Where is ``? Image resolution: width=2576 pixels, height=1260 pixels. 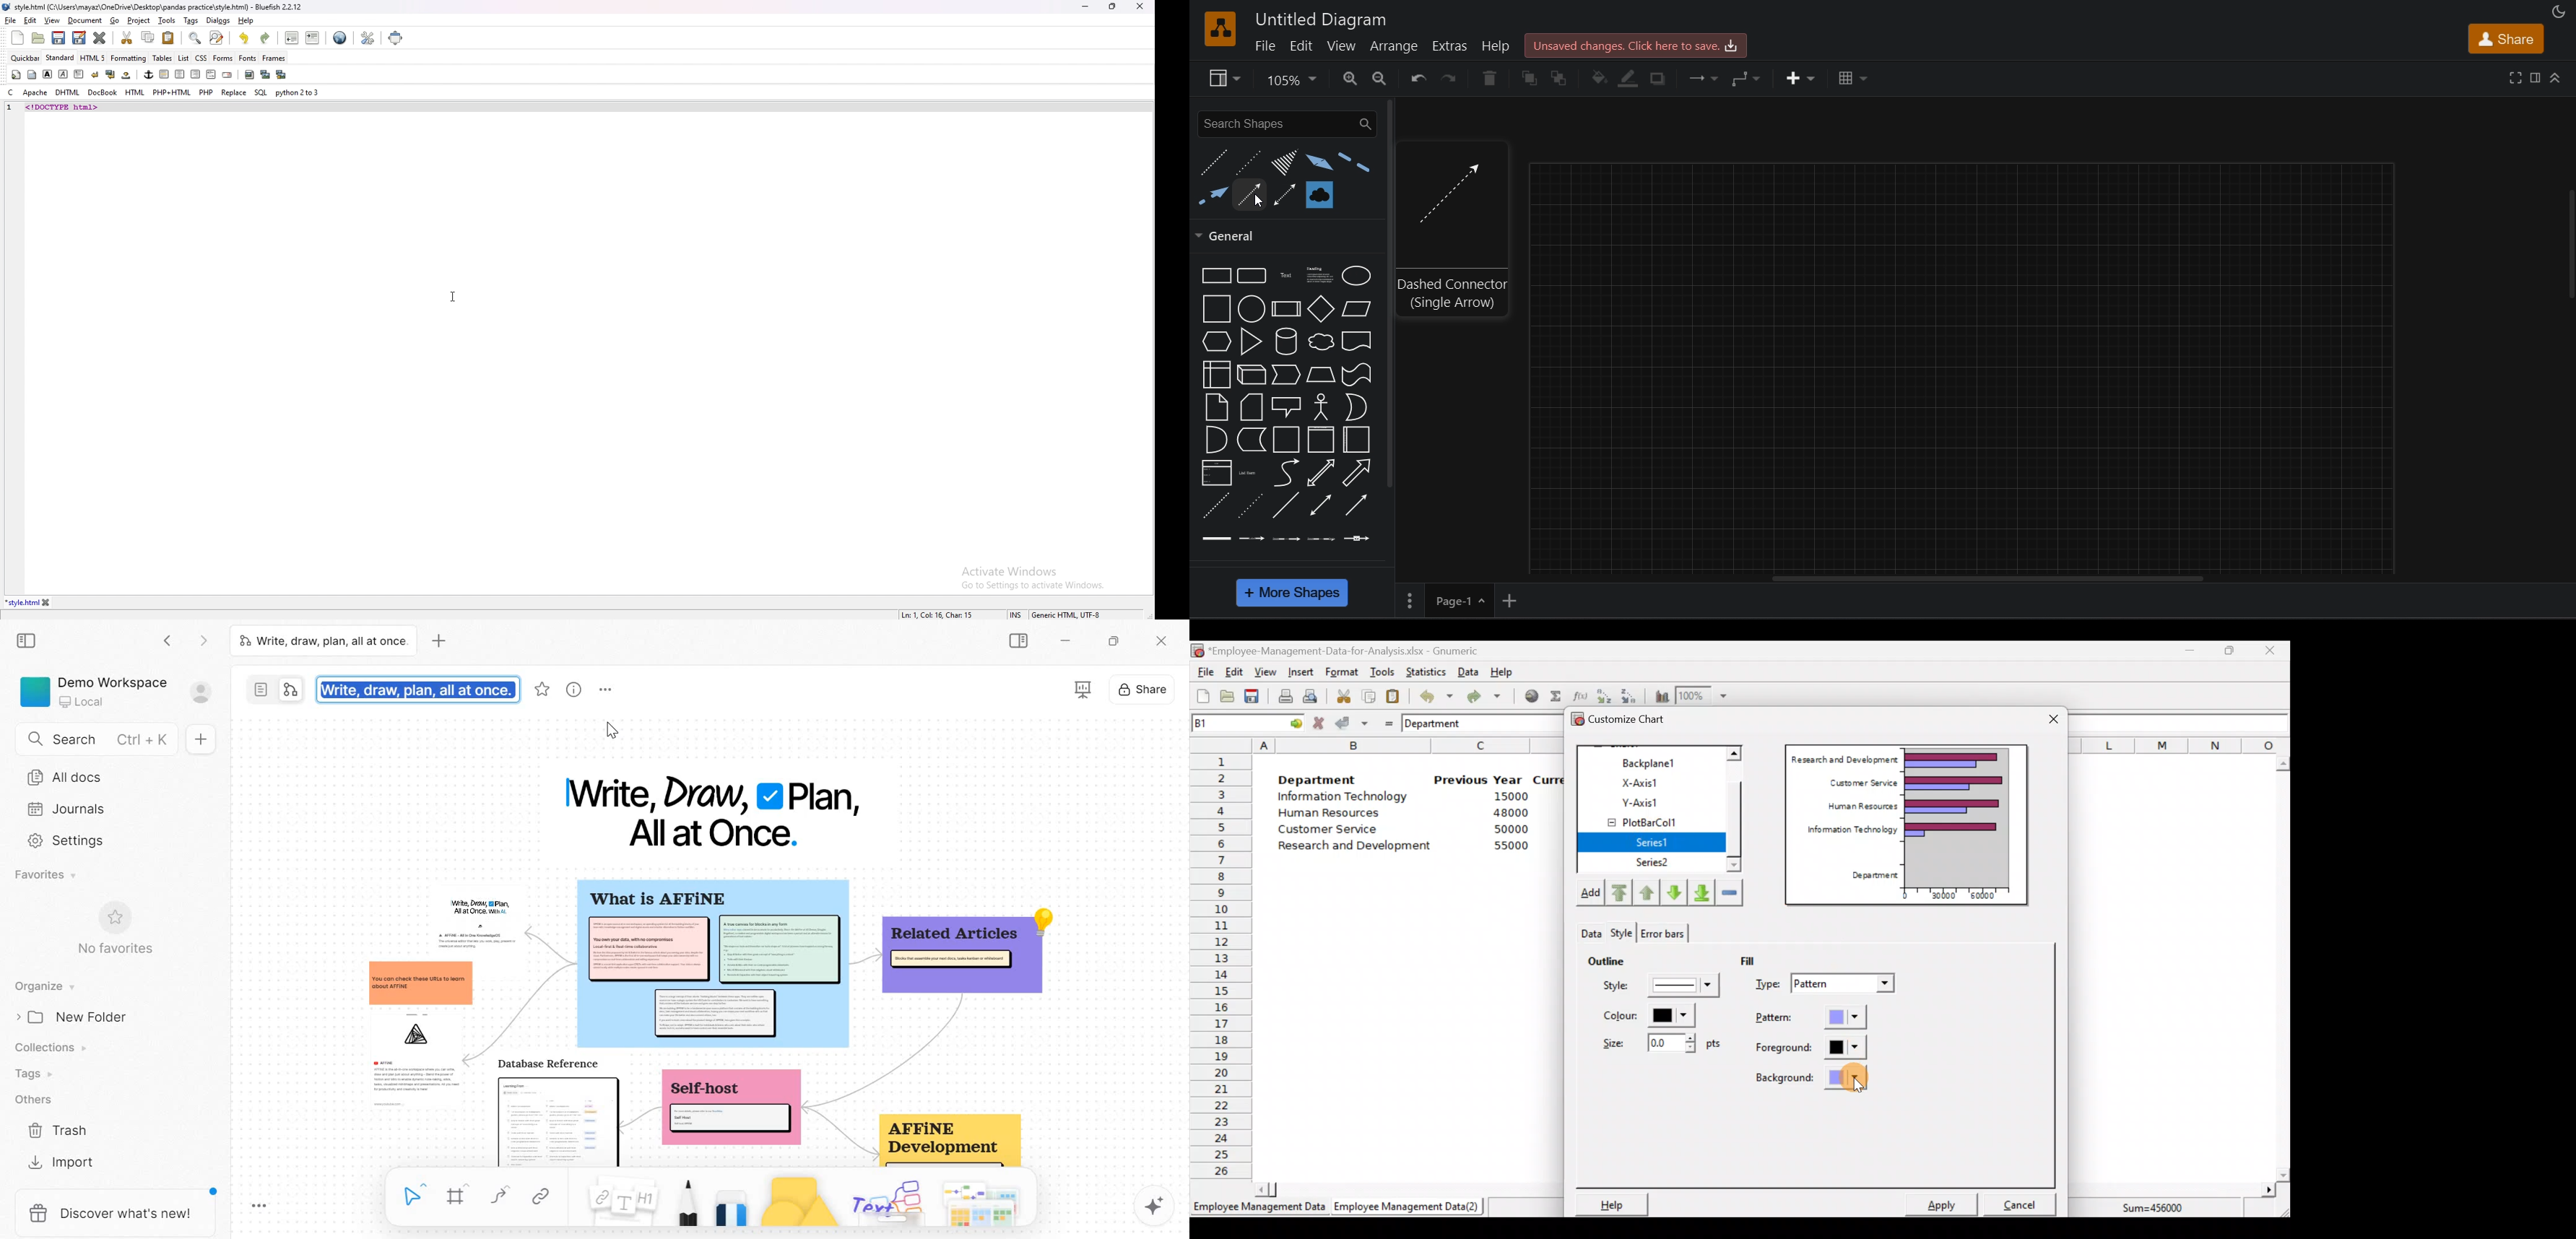  is located at coordinates (1358, 438).